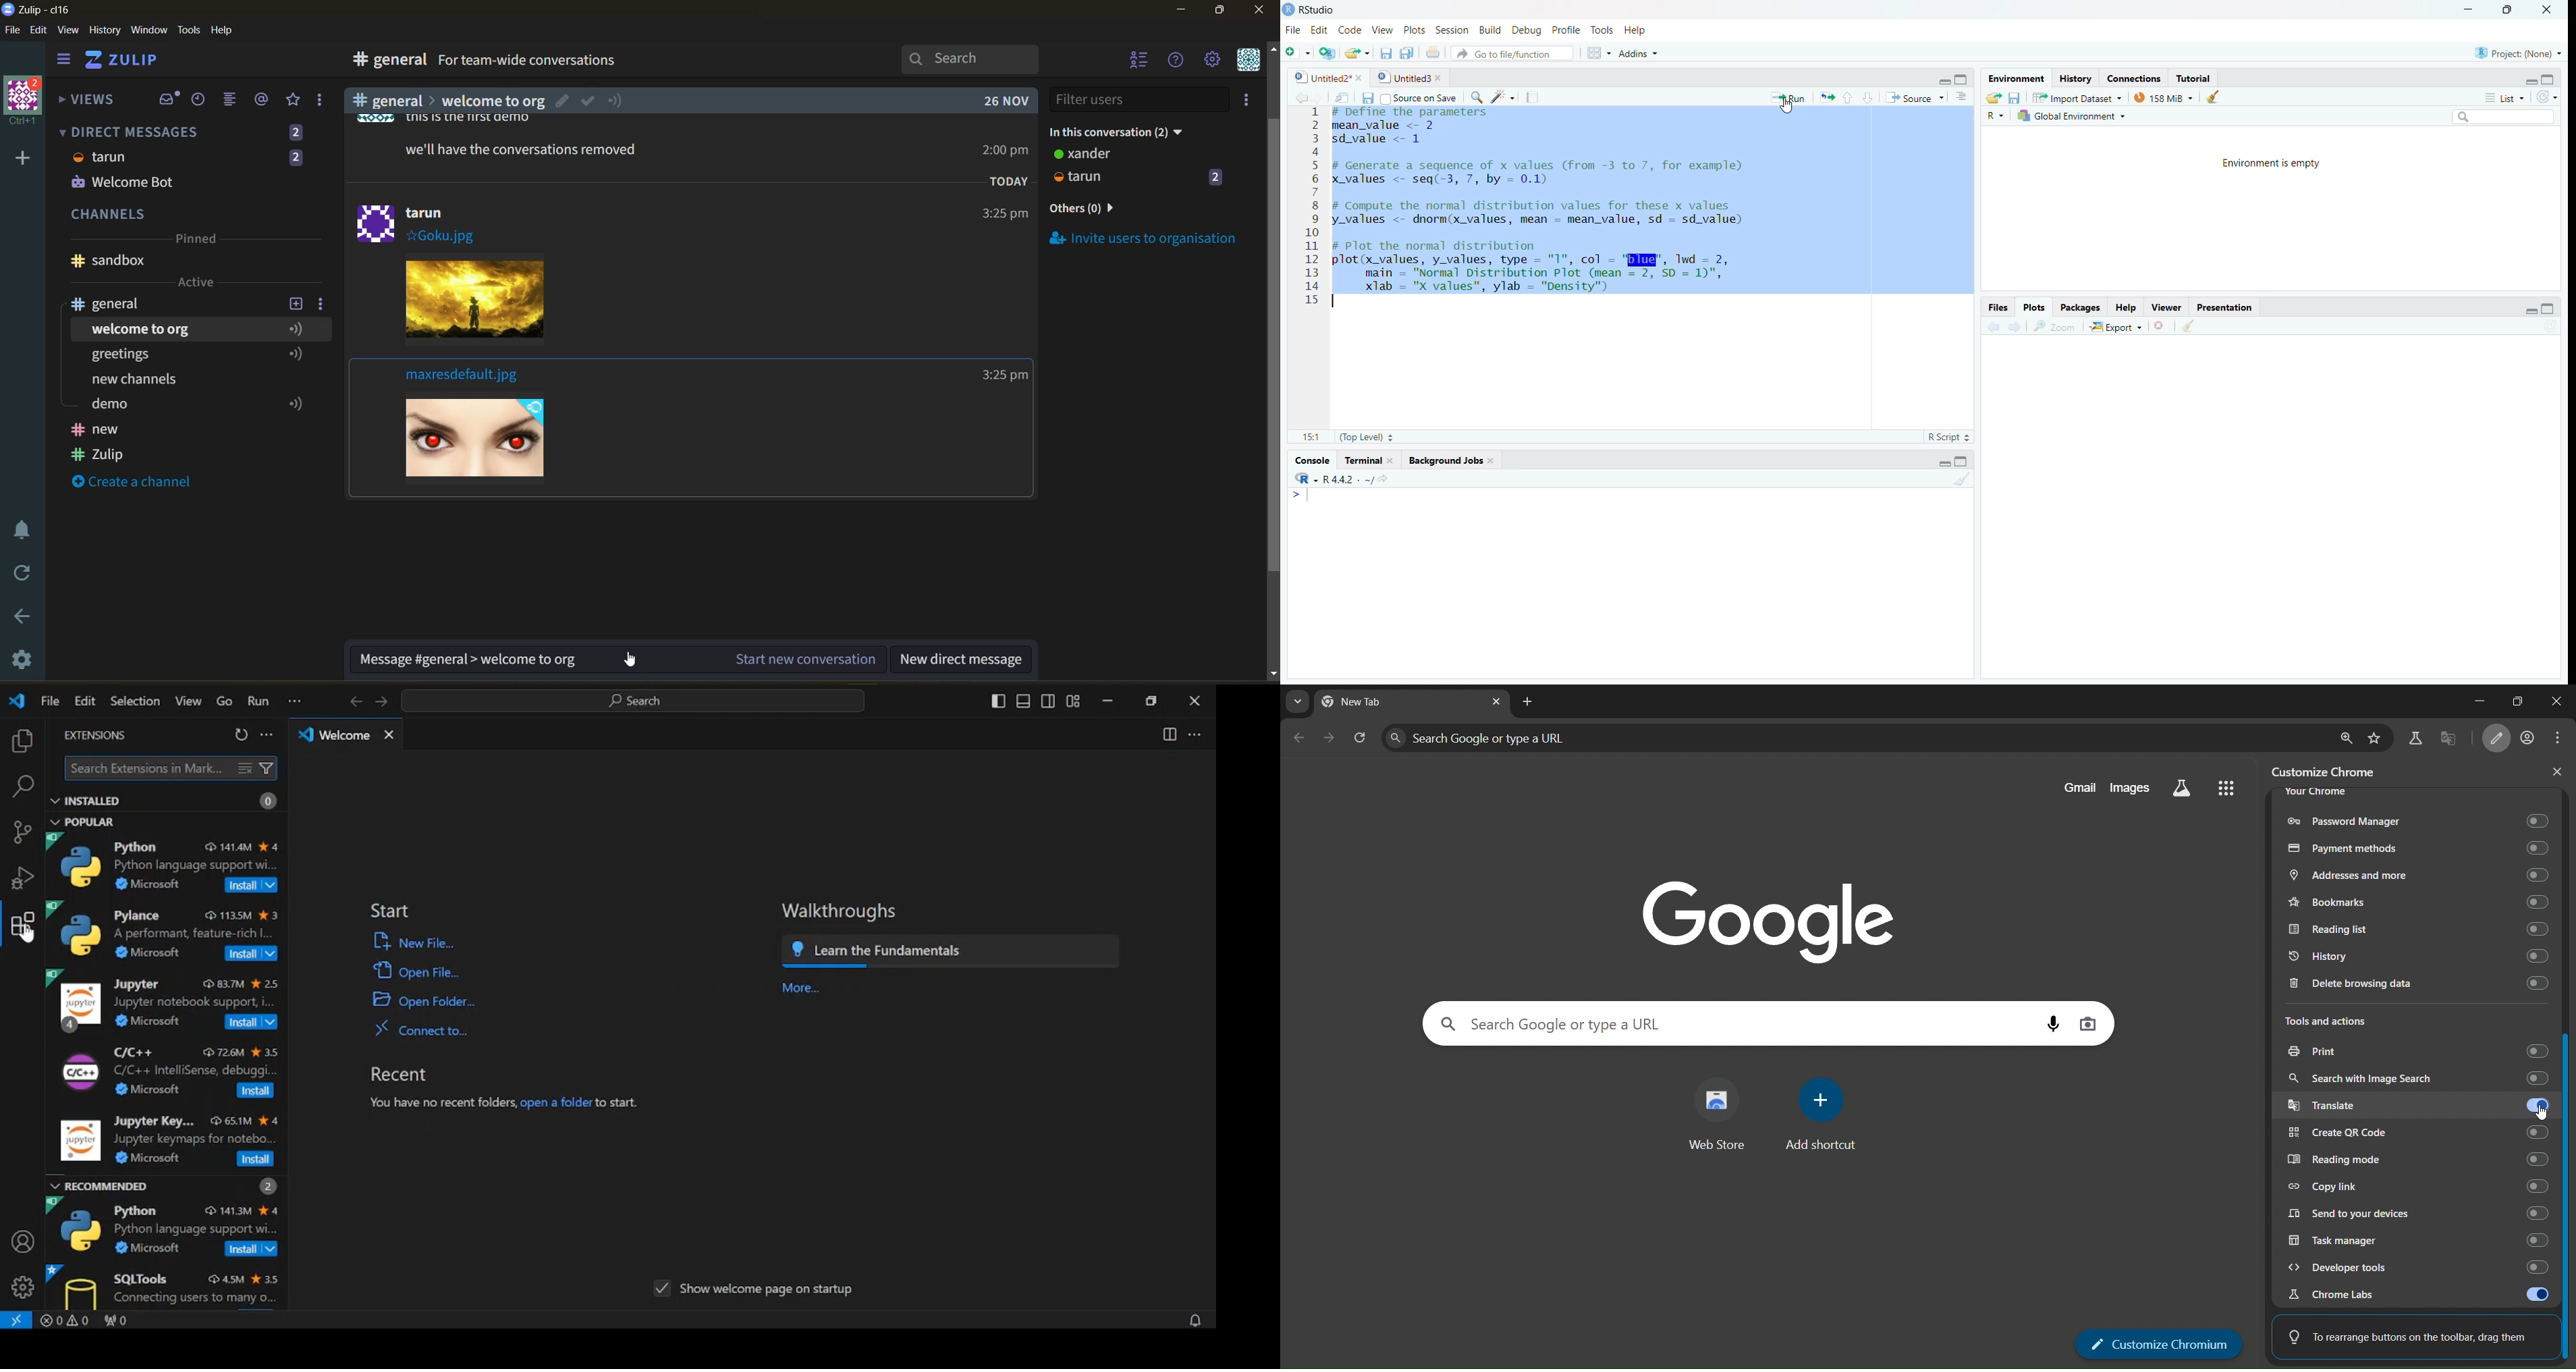 This screenshot has height=1372, width=2576. Describe the element at coordinates (2554, 704) in the screenshot. I see `close` at that location.